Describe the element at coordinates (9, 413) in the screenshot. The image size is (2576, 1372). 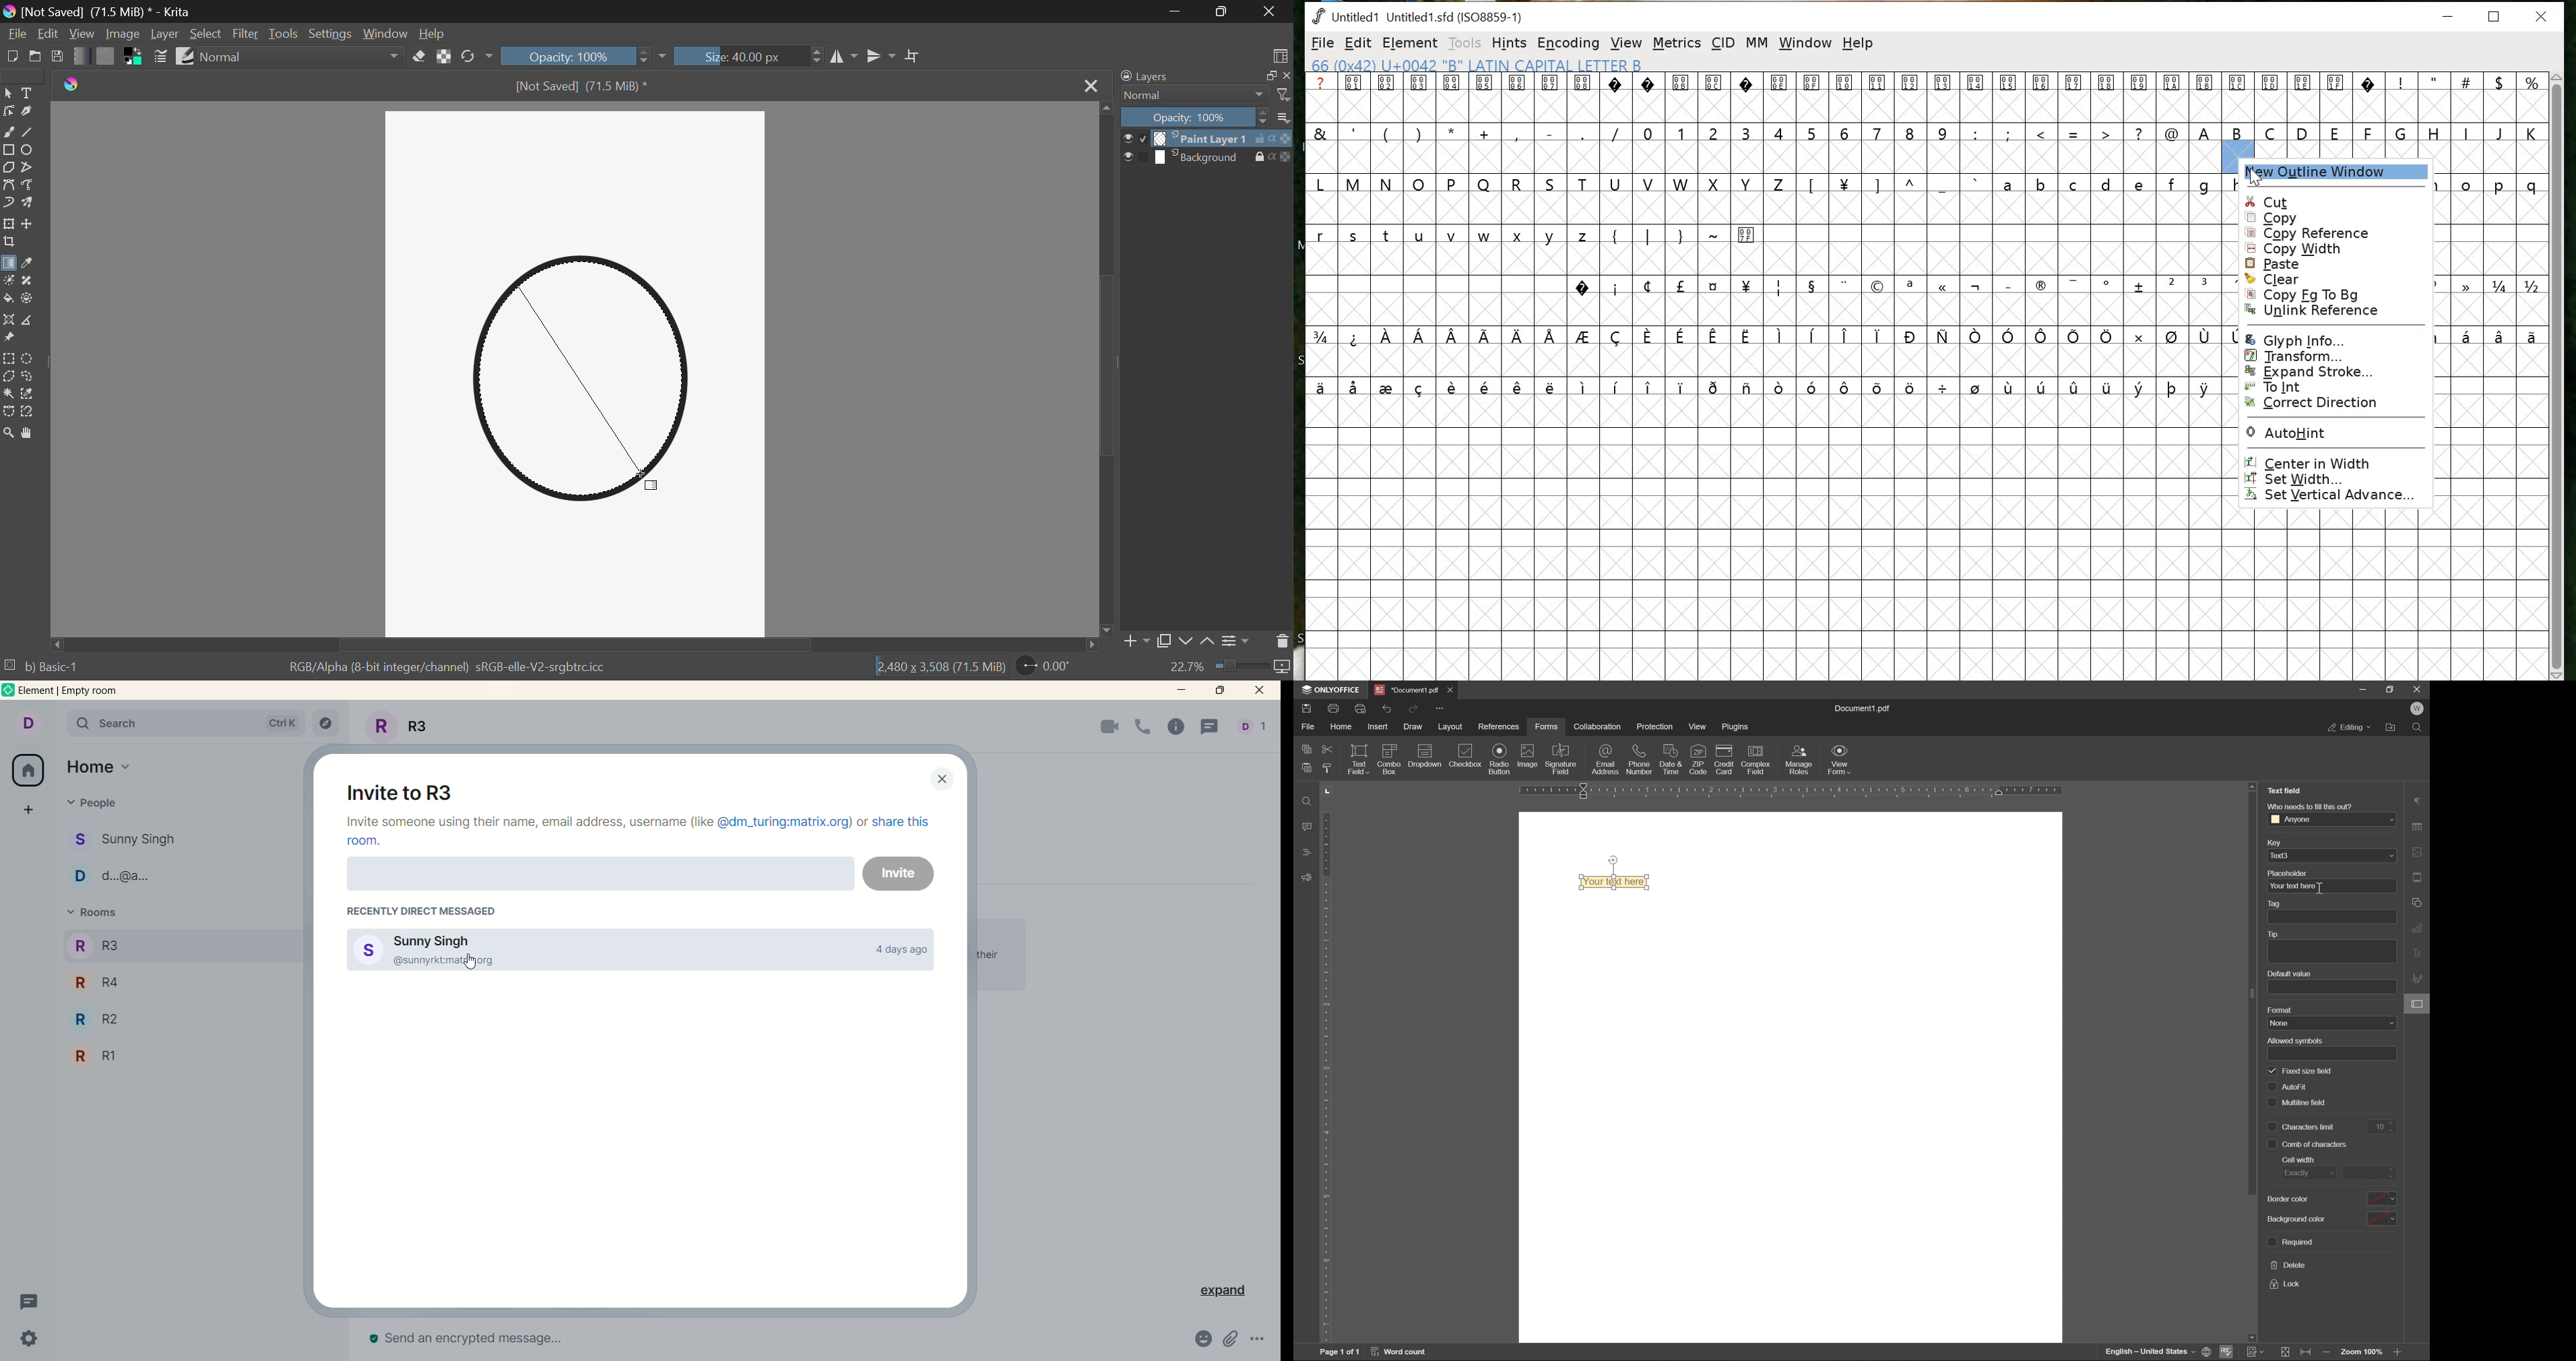
I see `Bezier Curve Selection` at that location.